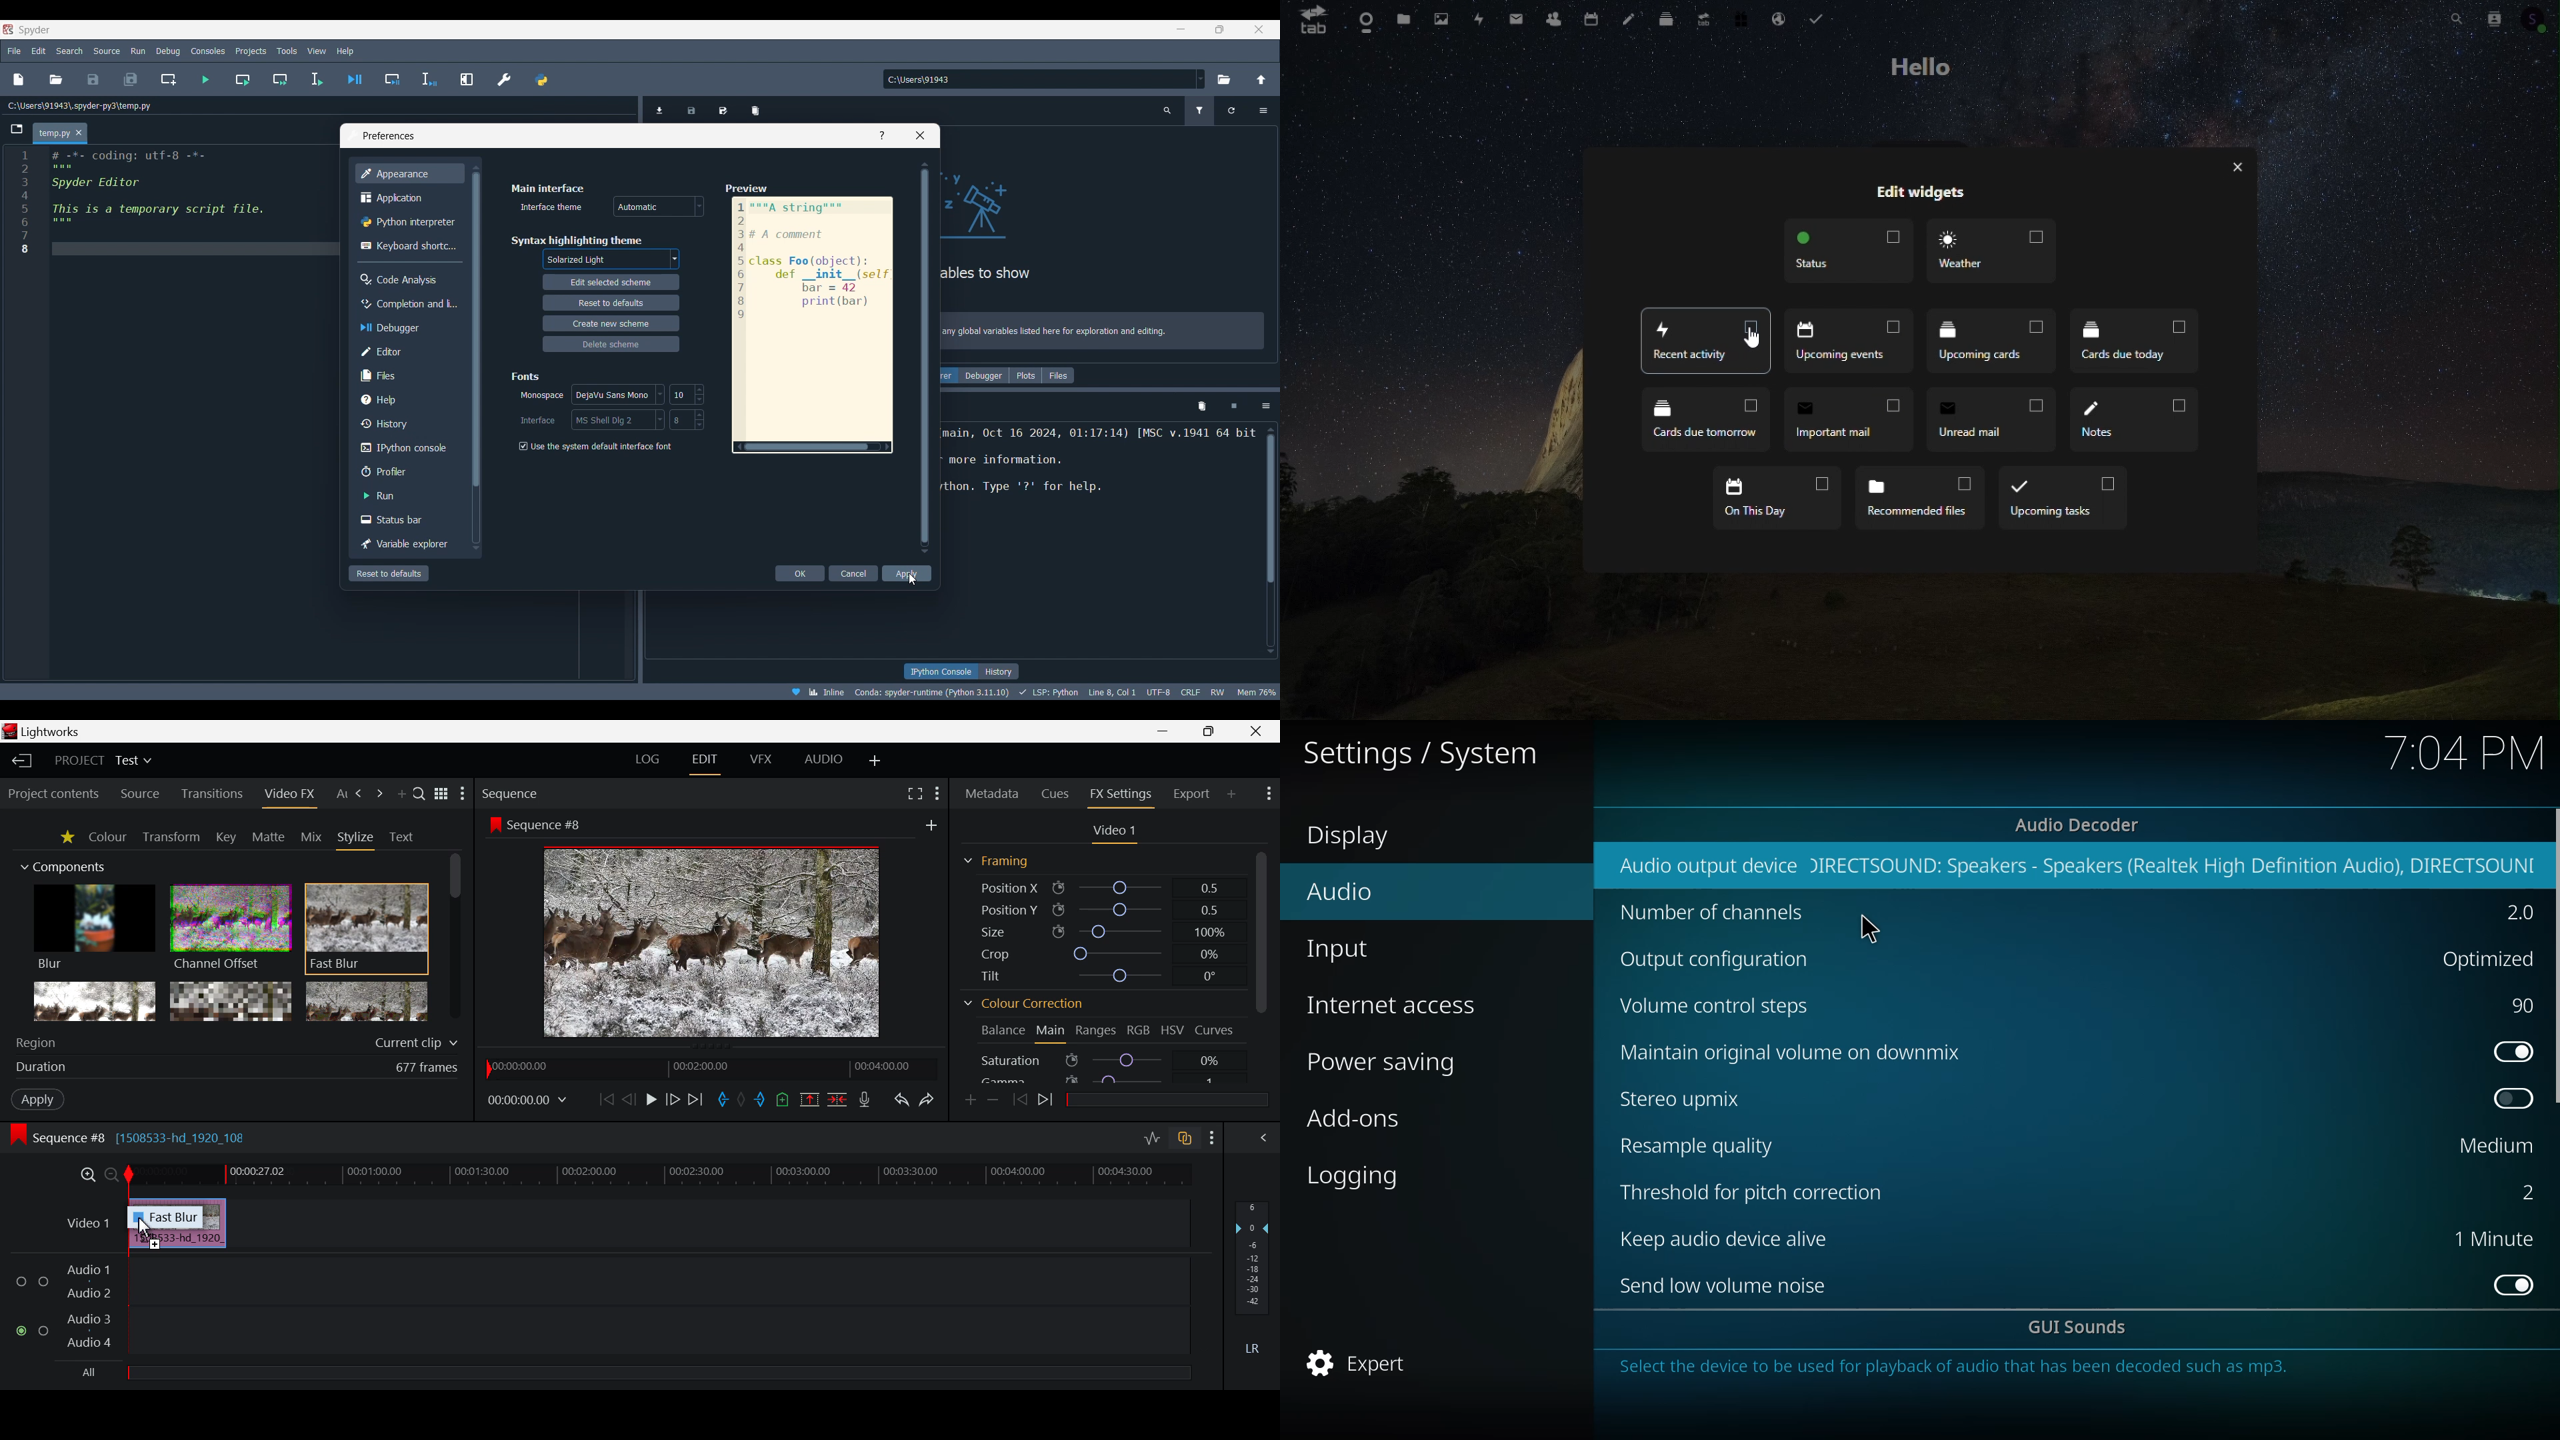 Image resolution: width=2576 pixels, height=1456 pixels. Describe the element at coordinates (813, 317) in the screenshot. I see `Preview` at that location.